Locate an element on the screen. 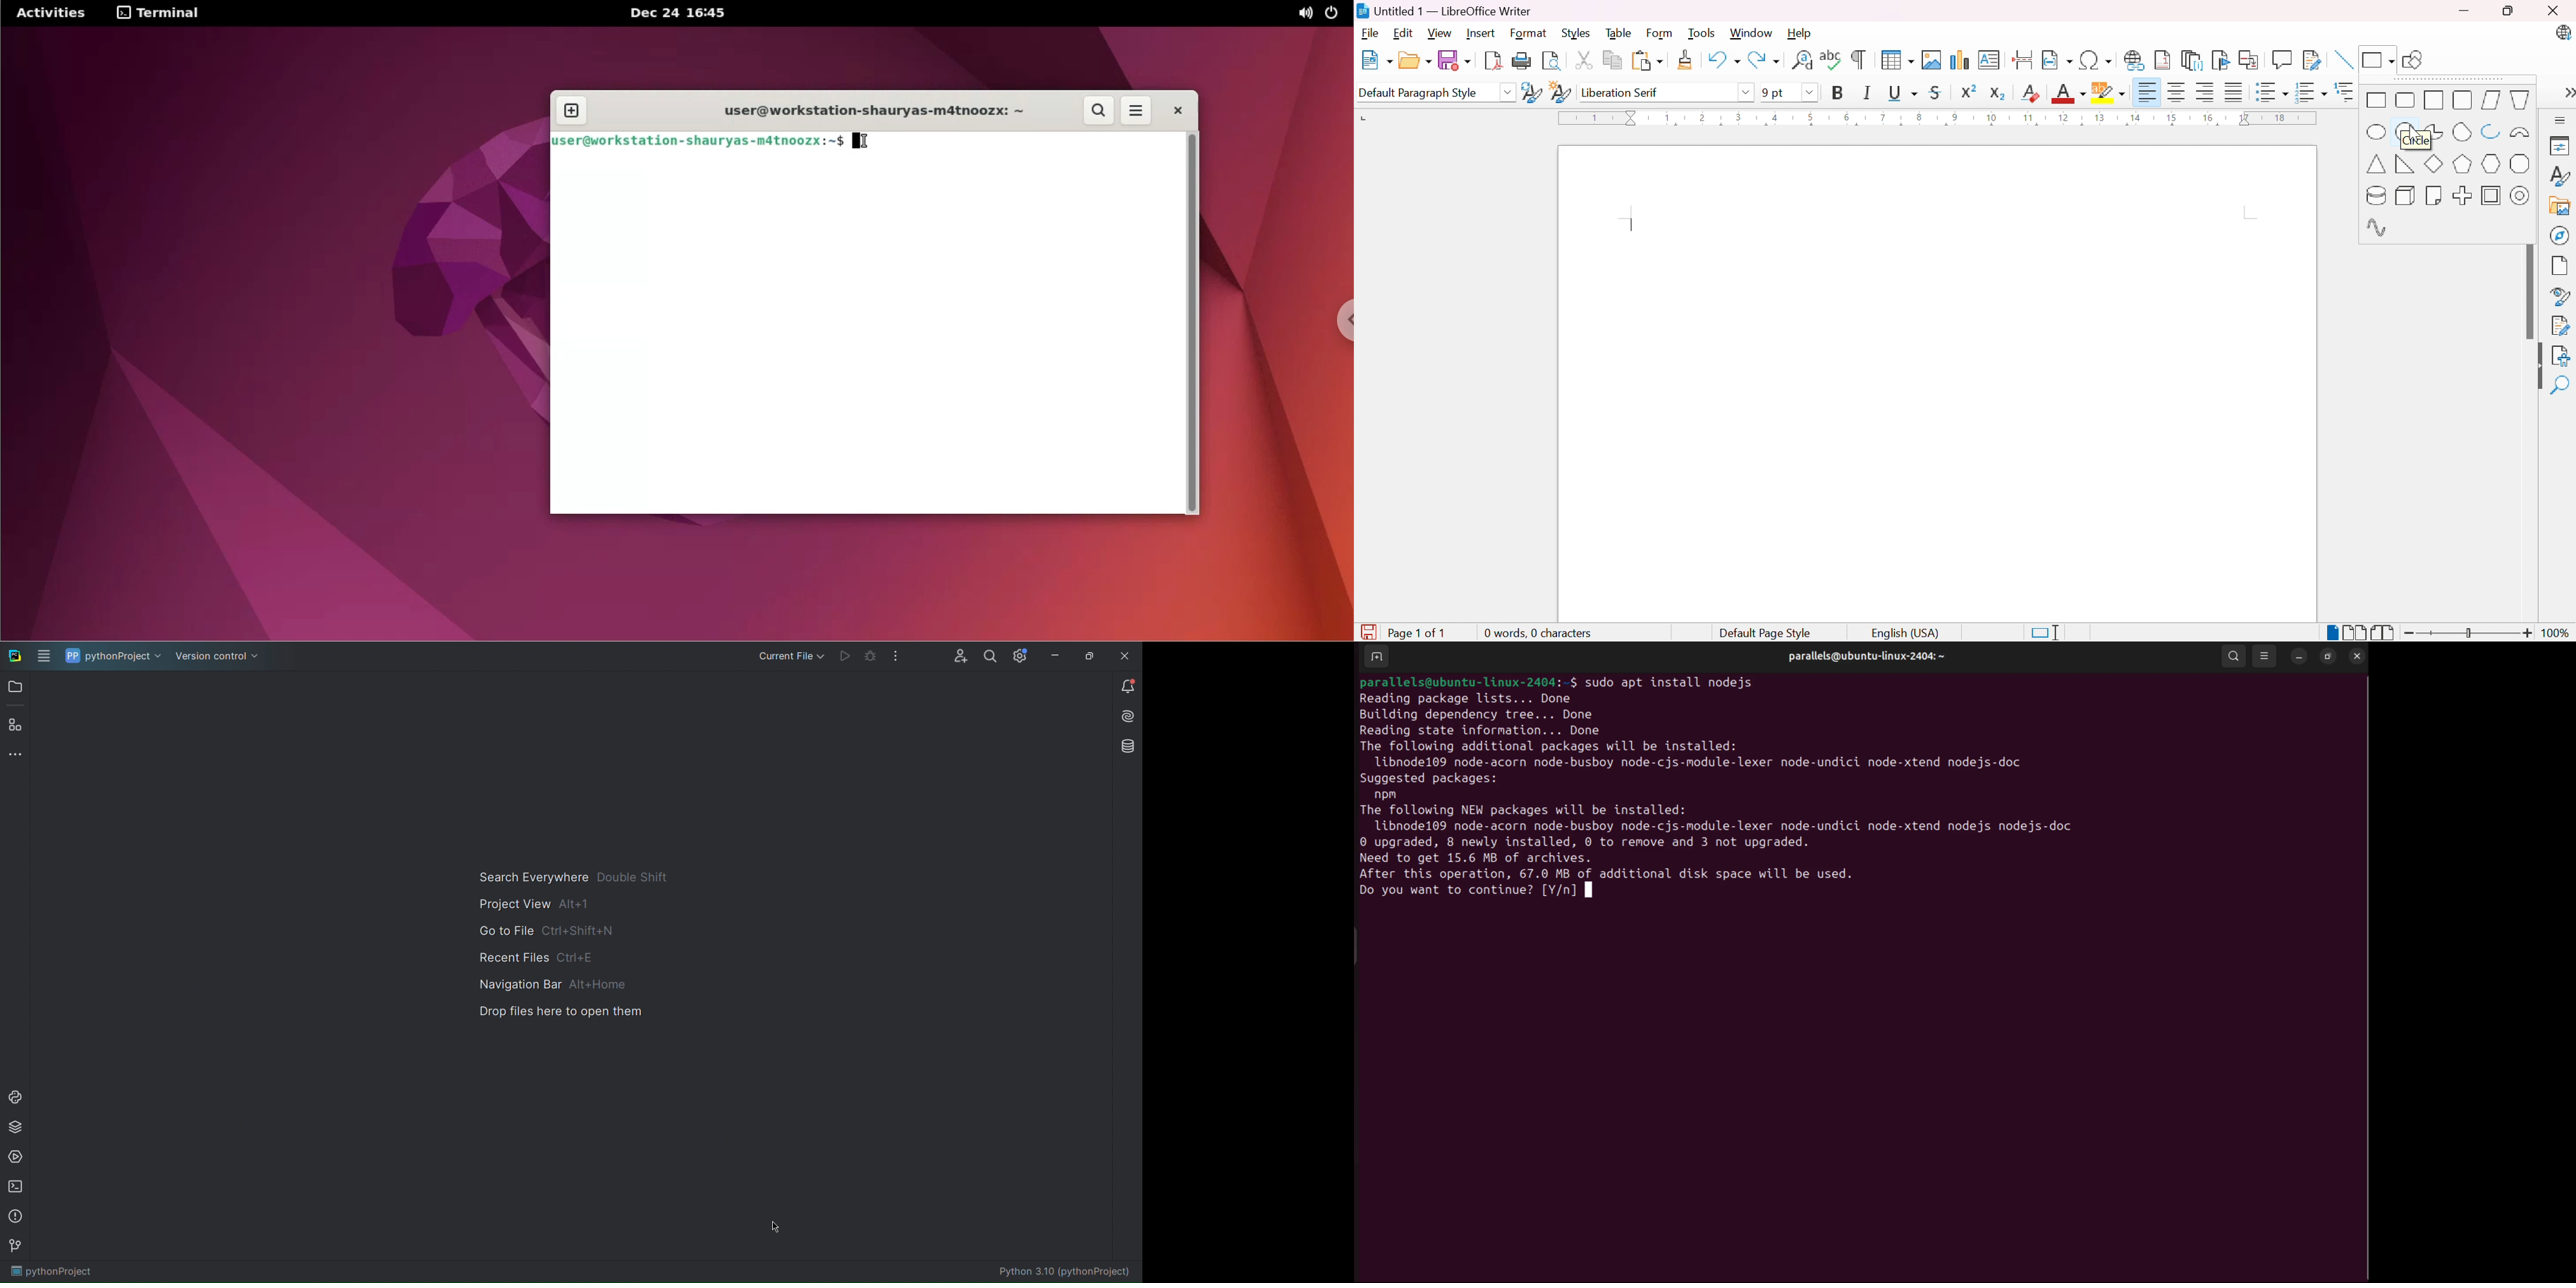 The image size is (2576, 1288). Folded corner is located at coordinates (2435, 194).